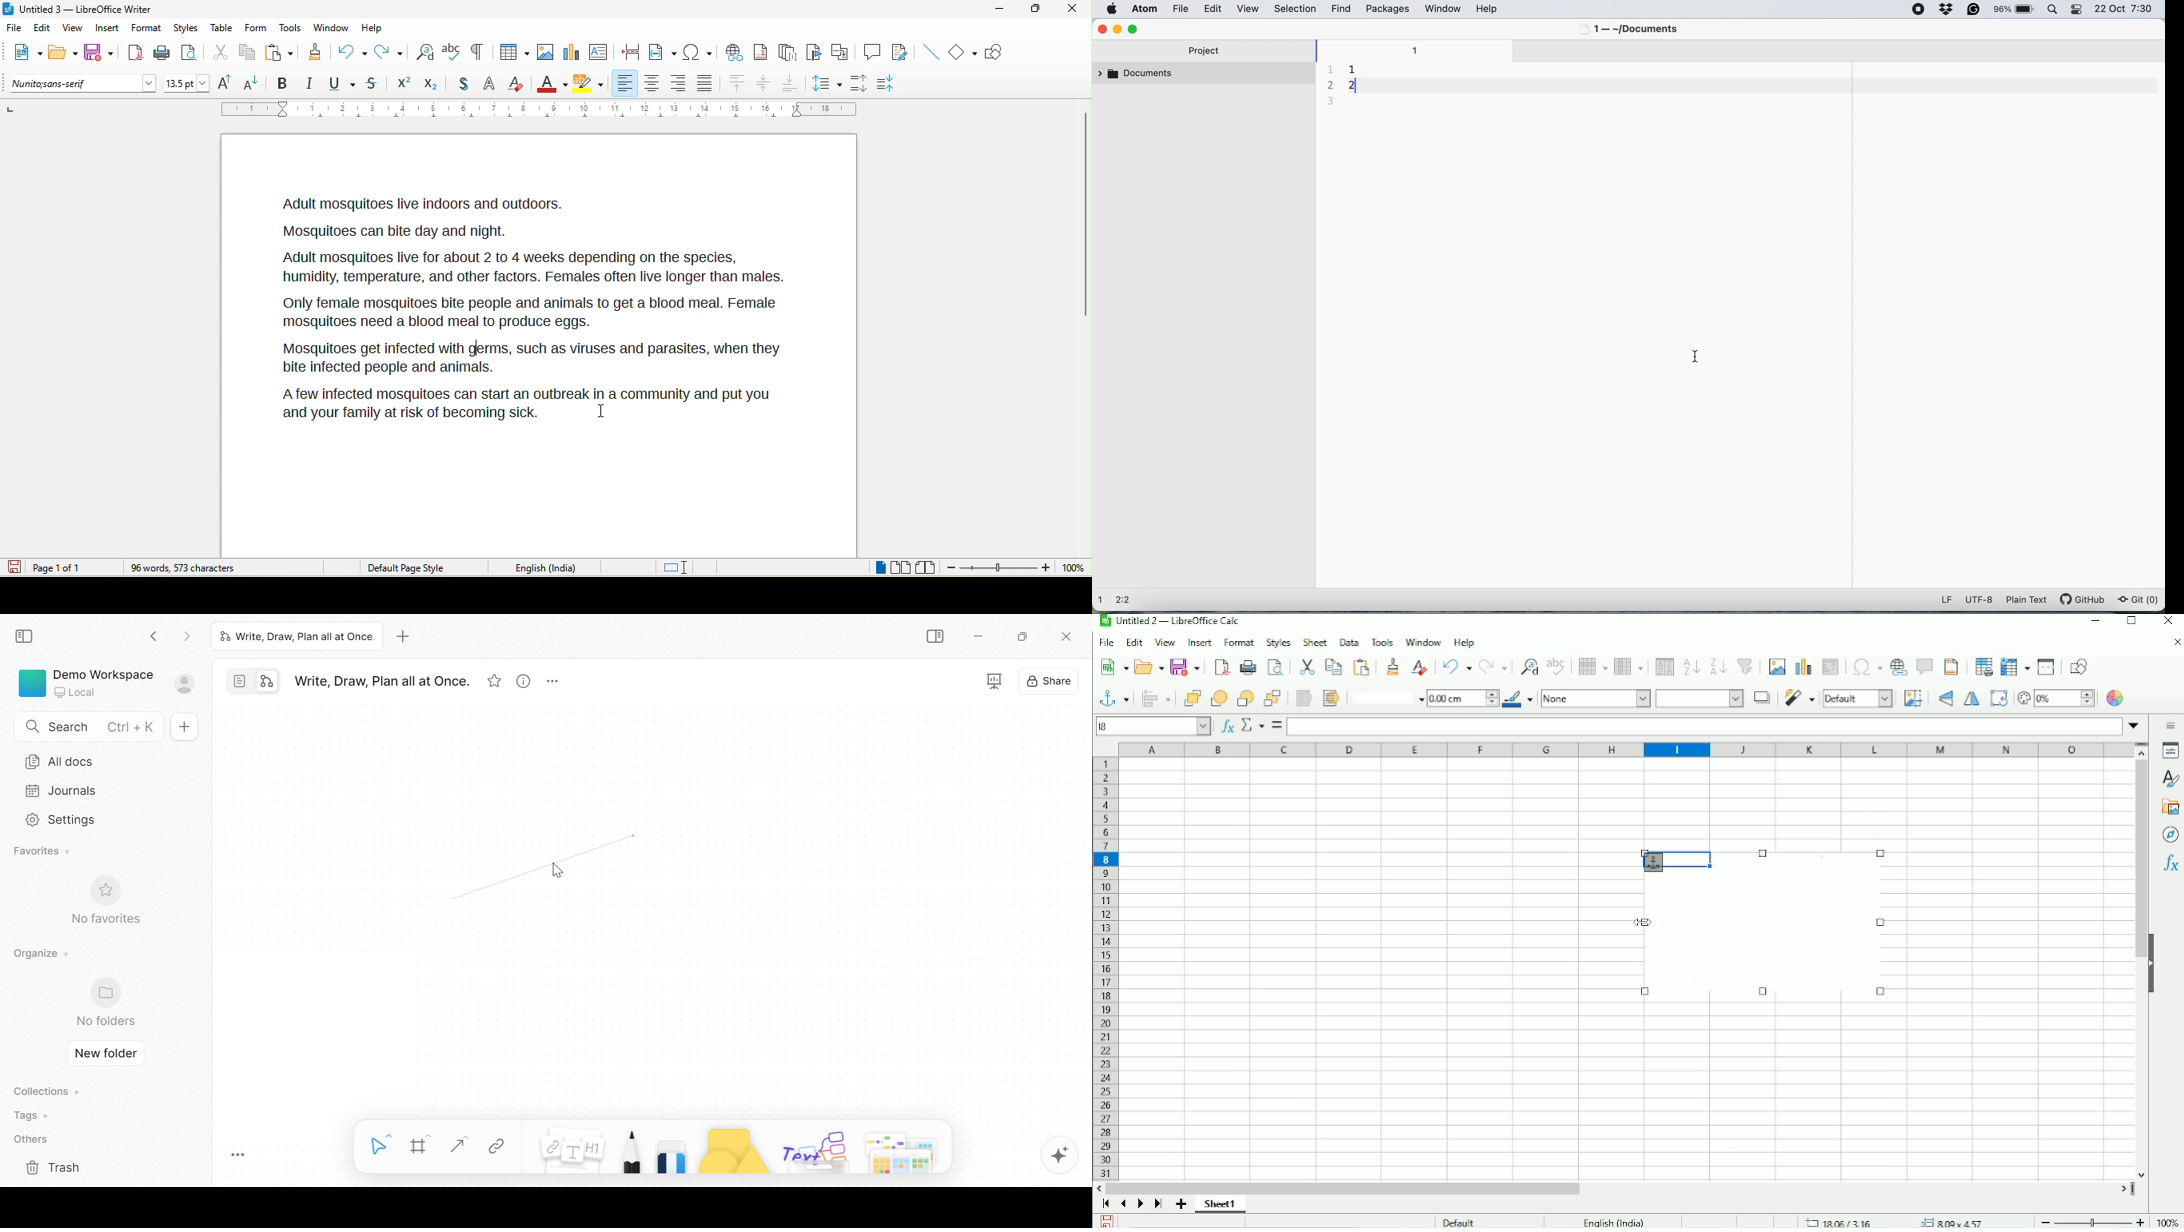 The width and height of the screenshot is (2184, 1232). Describe the element at coordinates (1691, 666) in the screenshot. I see `Sort ascending` at that location.